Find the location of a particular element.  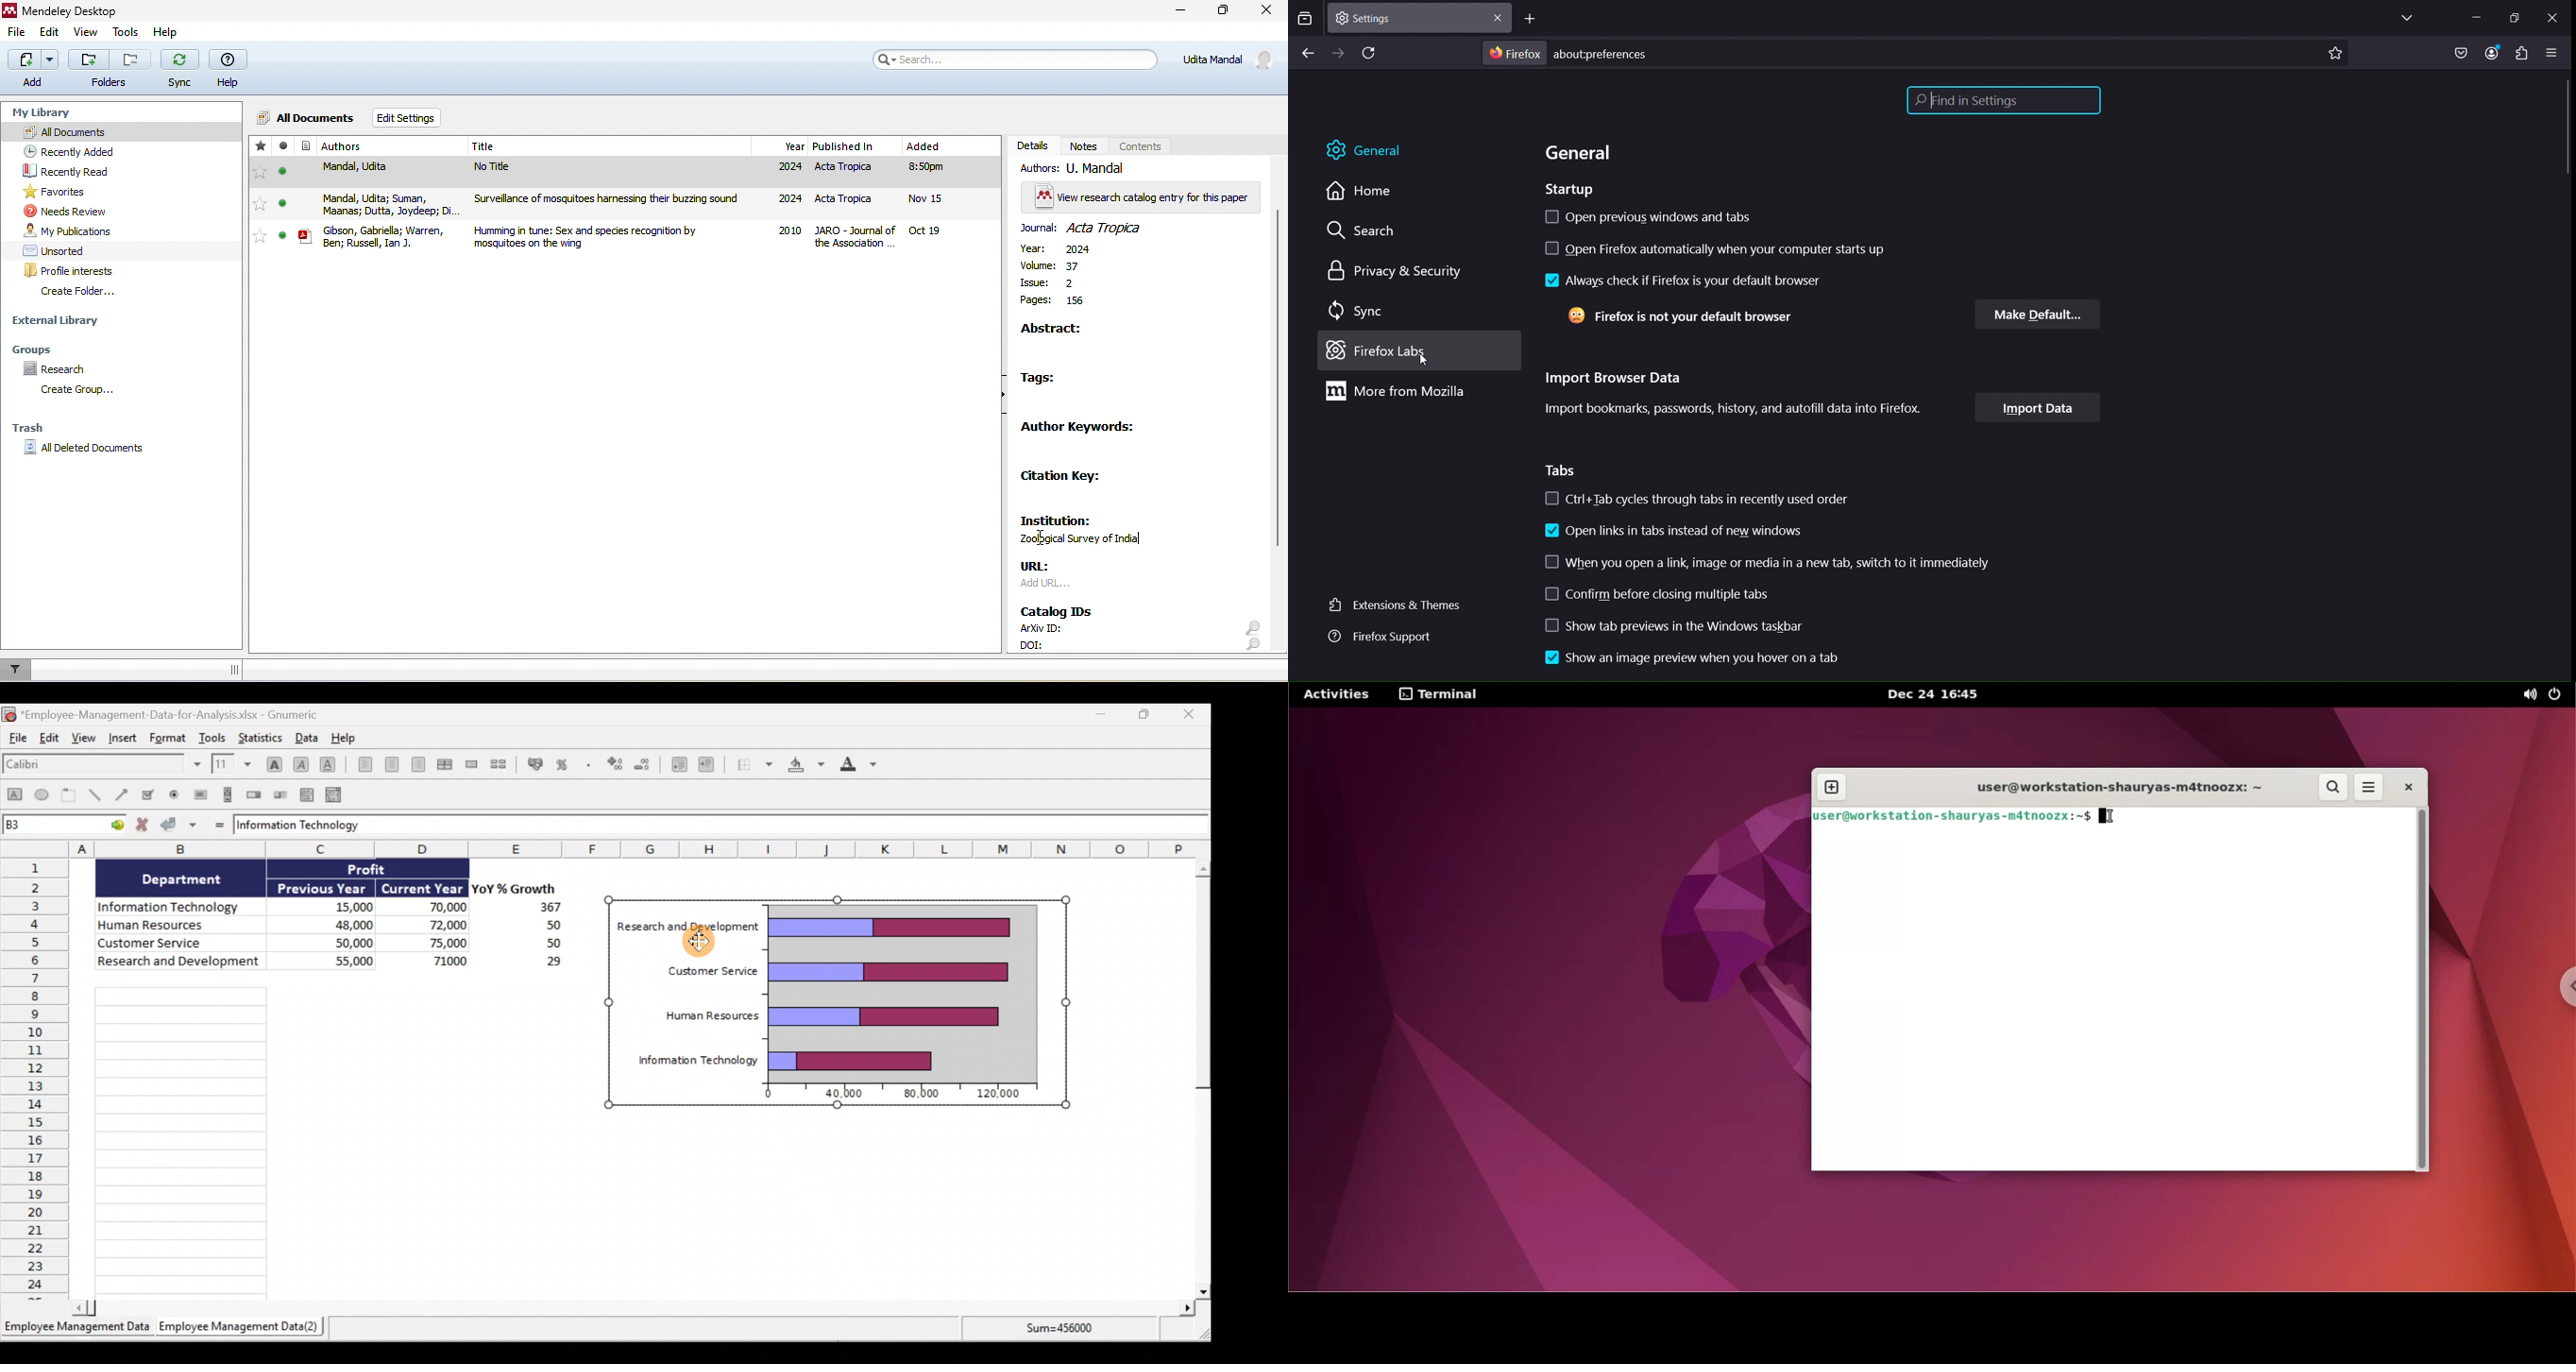

Minimize is located at coordinates (1100, 714).